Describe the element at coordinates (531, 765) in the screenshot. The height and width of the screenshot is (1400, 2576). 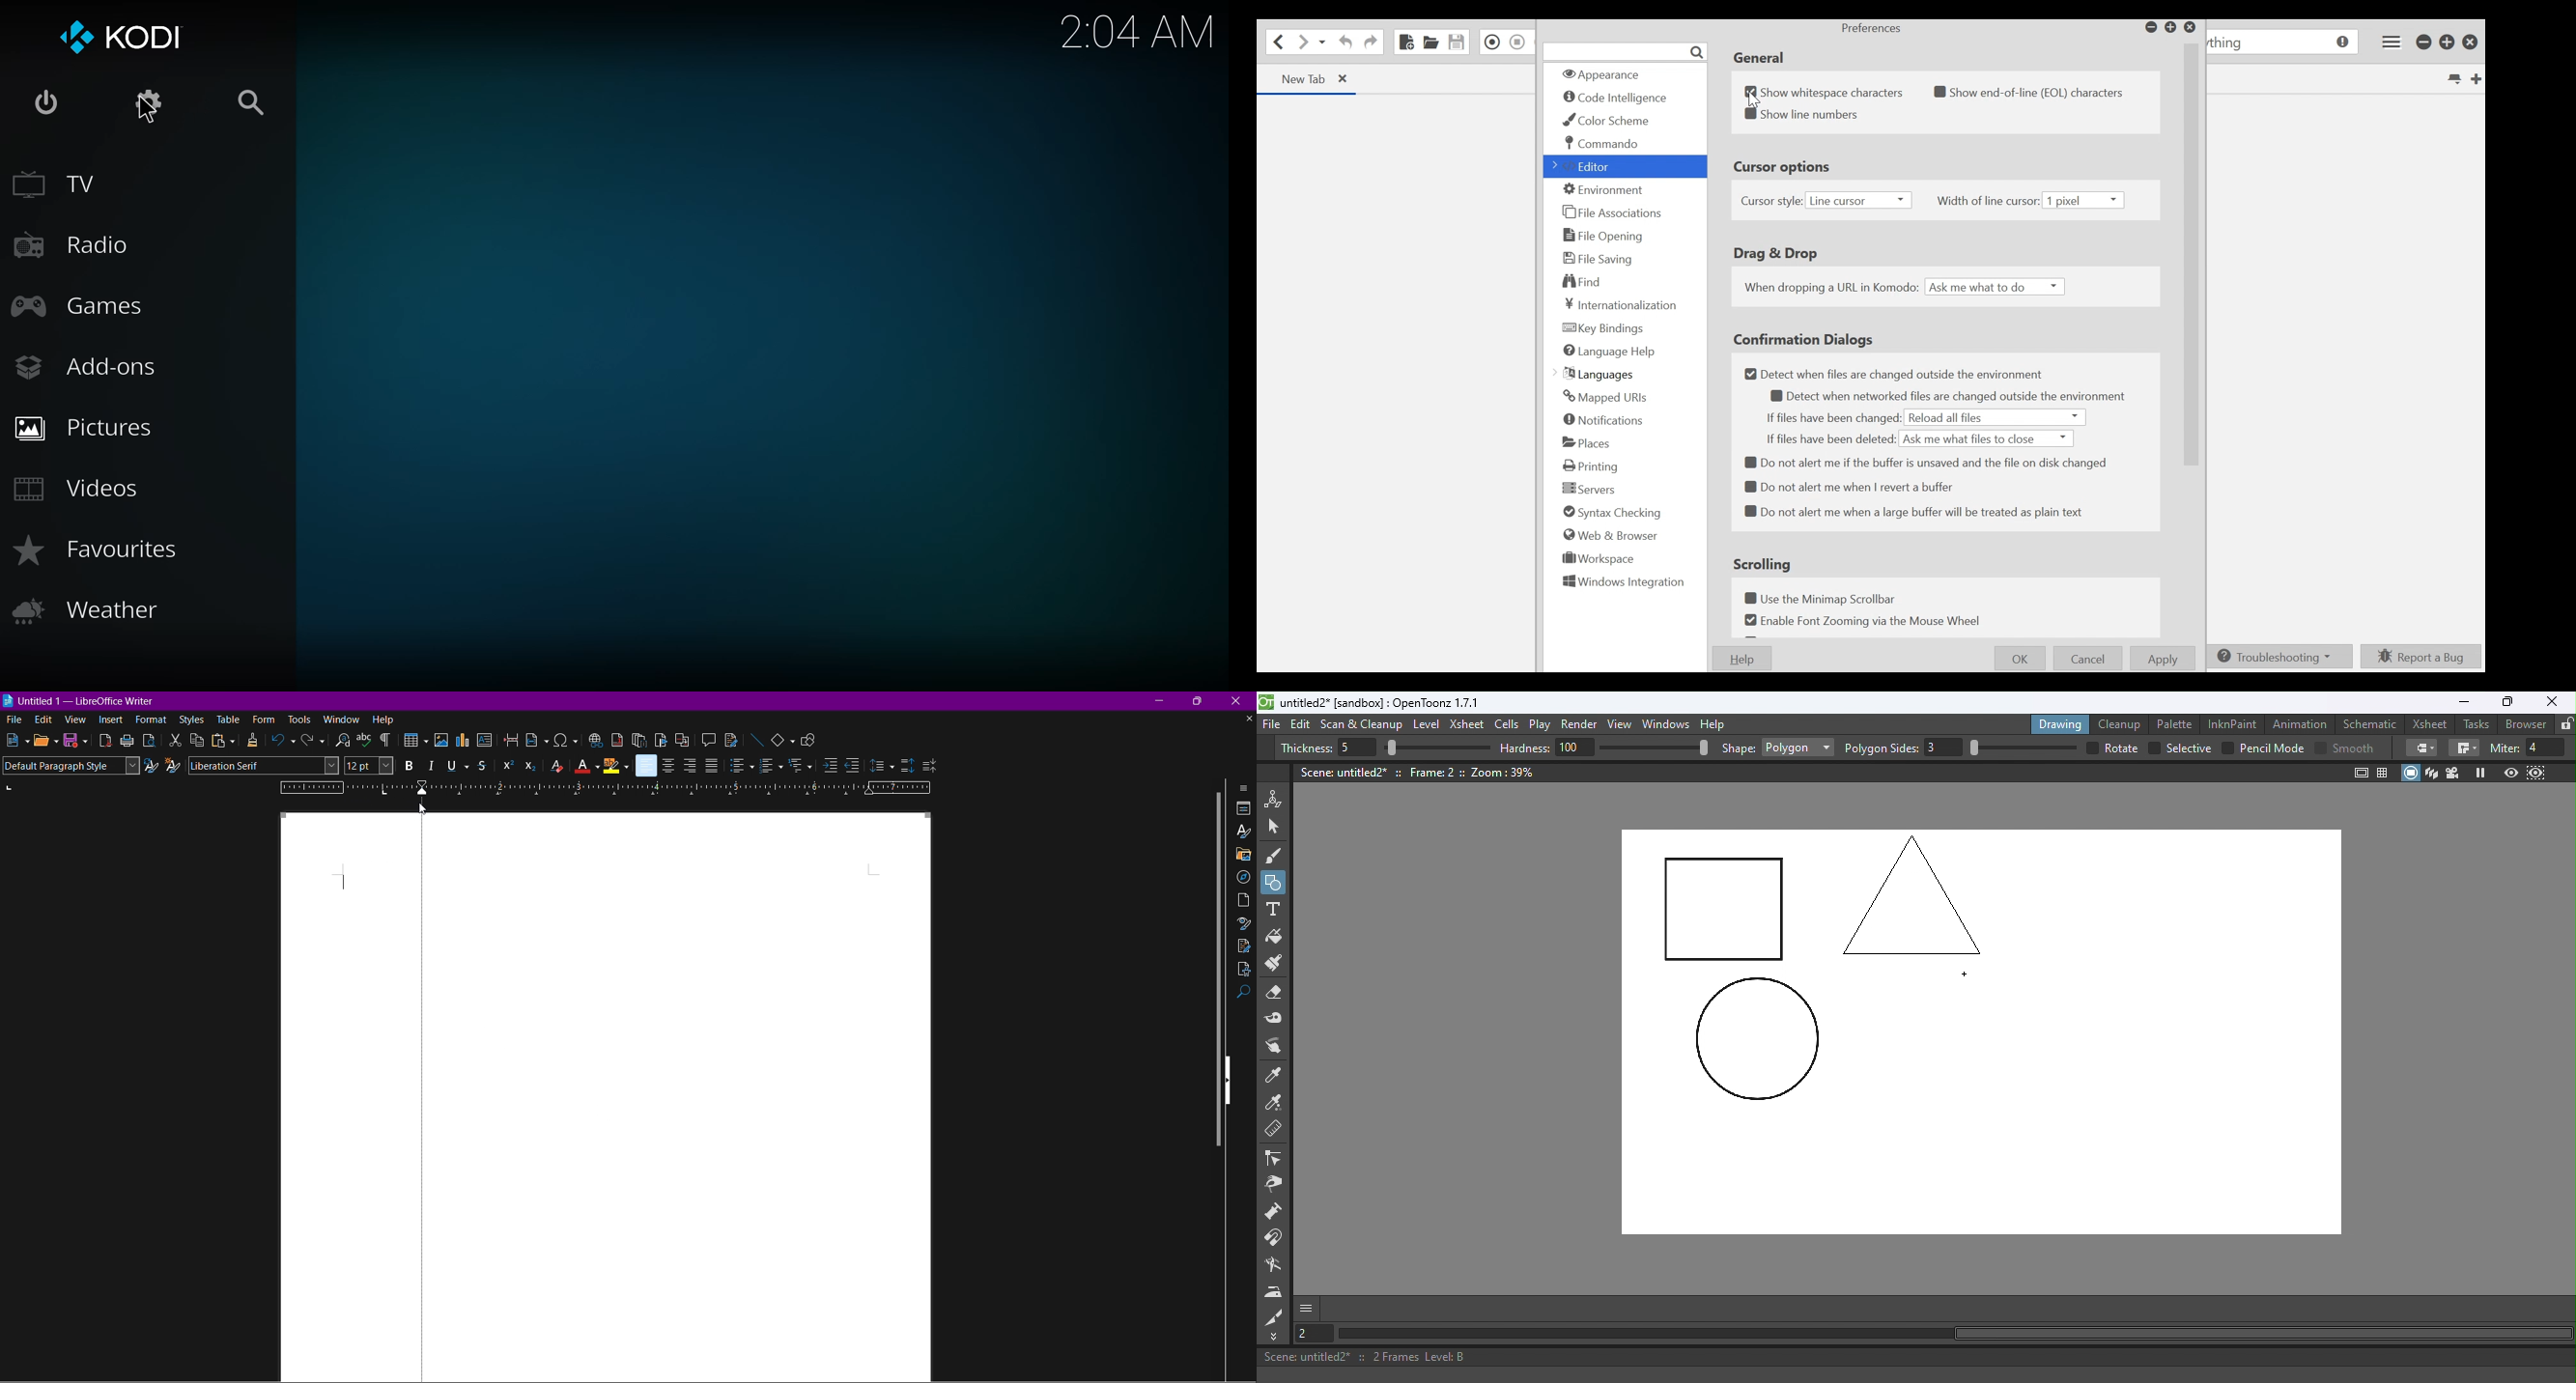
I see `Subscript` at that location.